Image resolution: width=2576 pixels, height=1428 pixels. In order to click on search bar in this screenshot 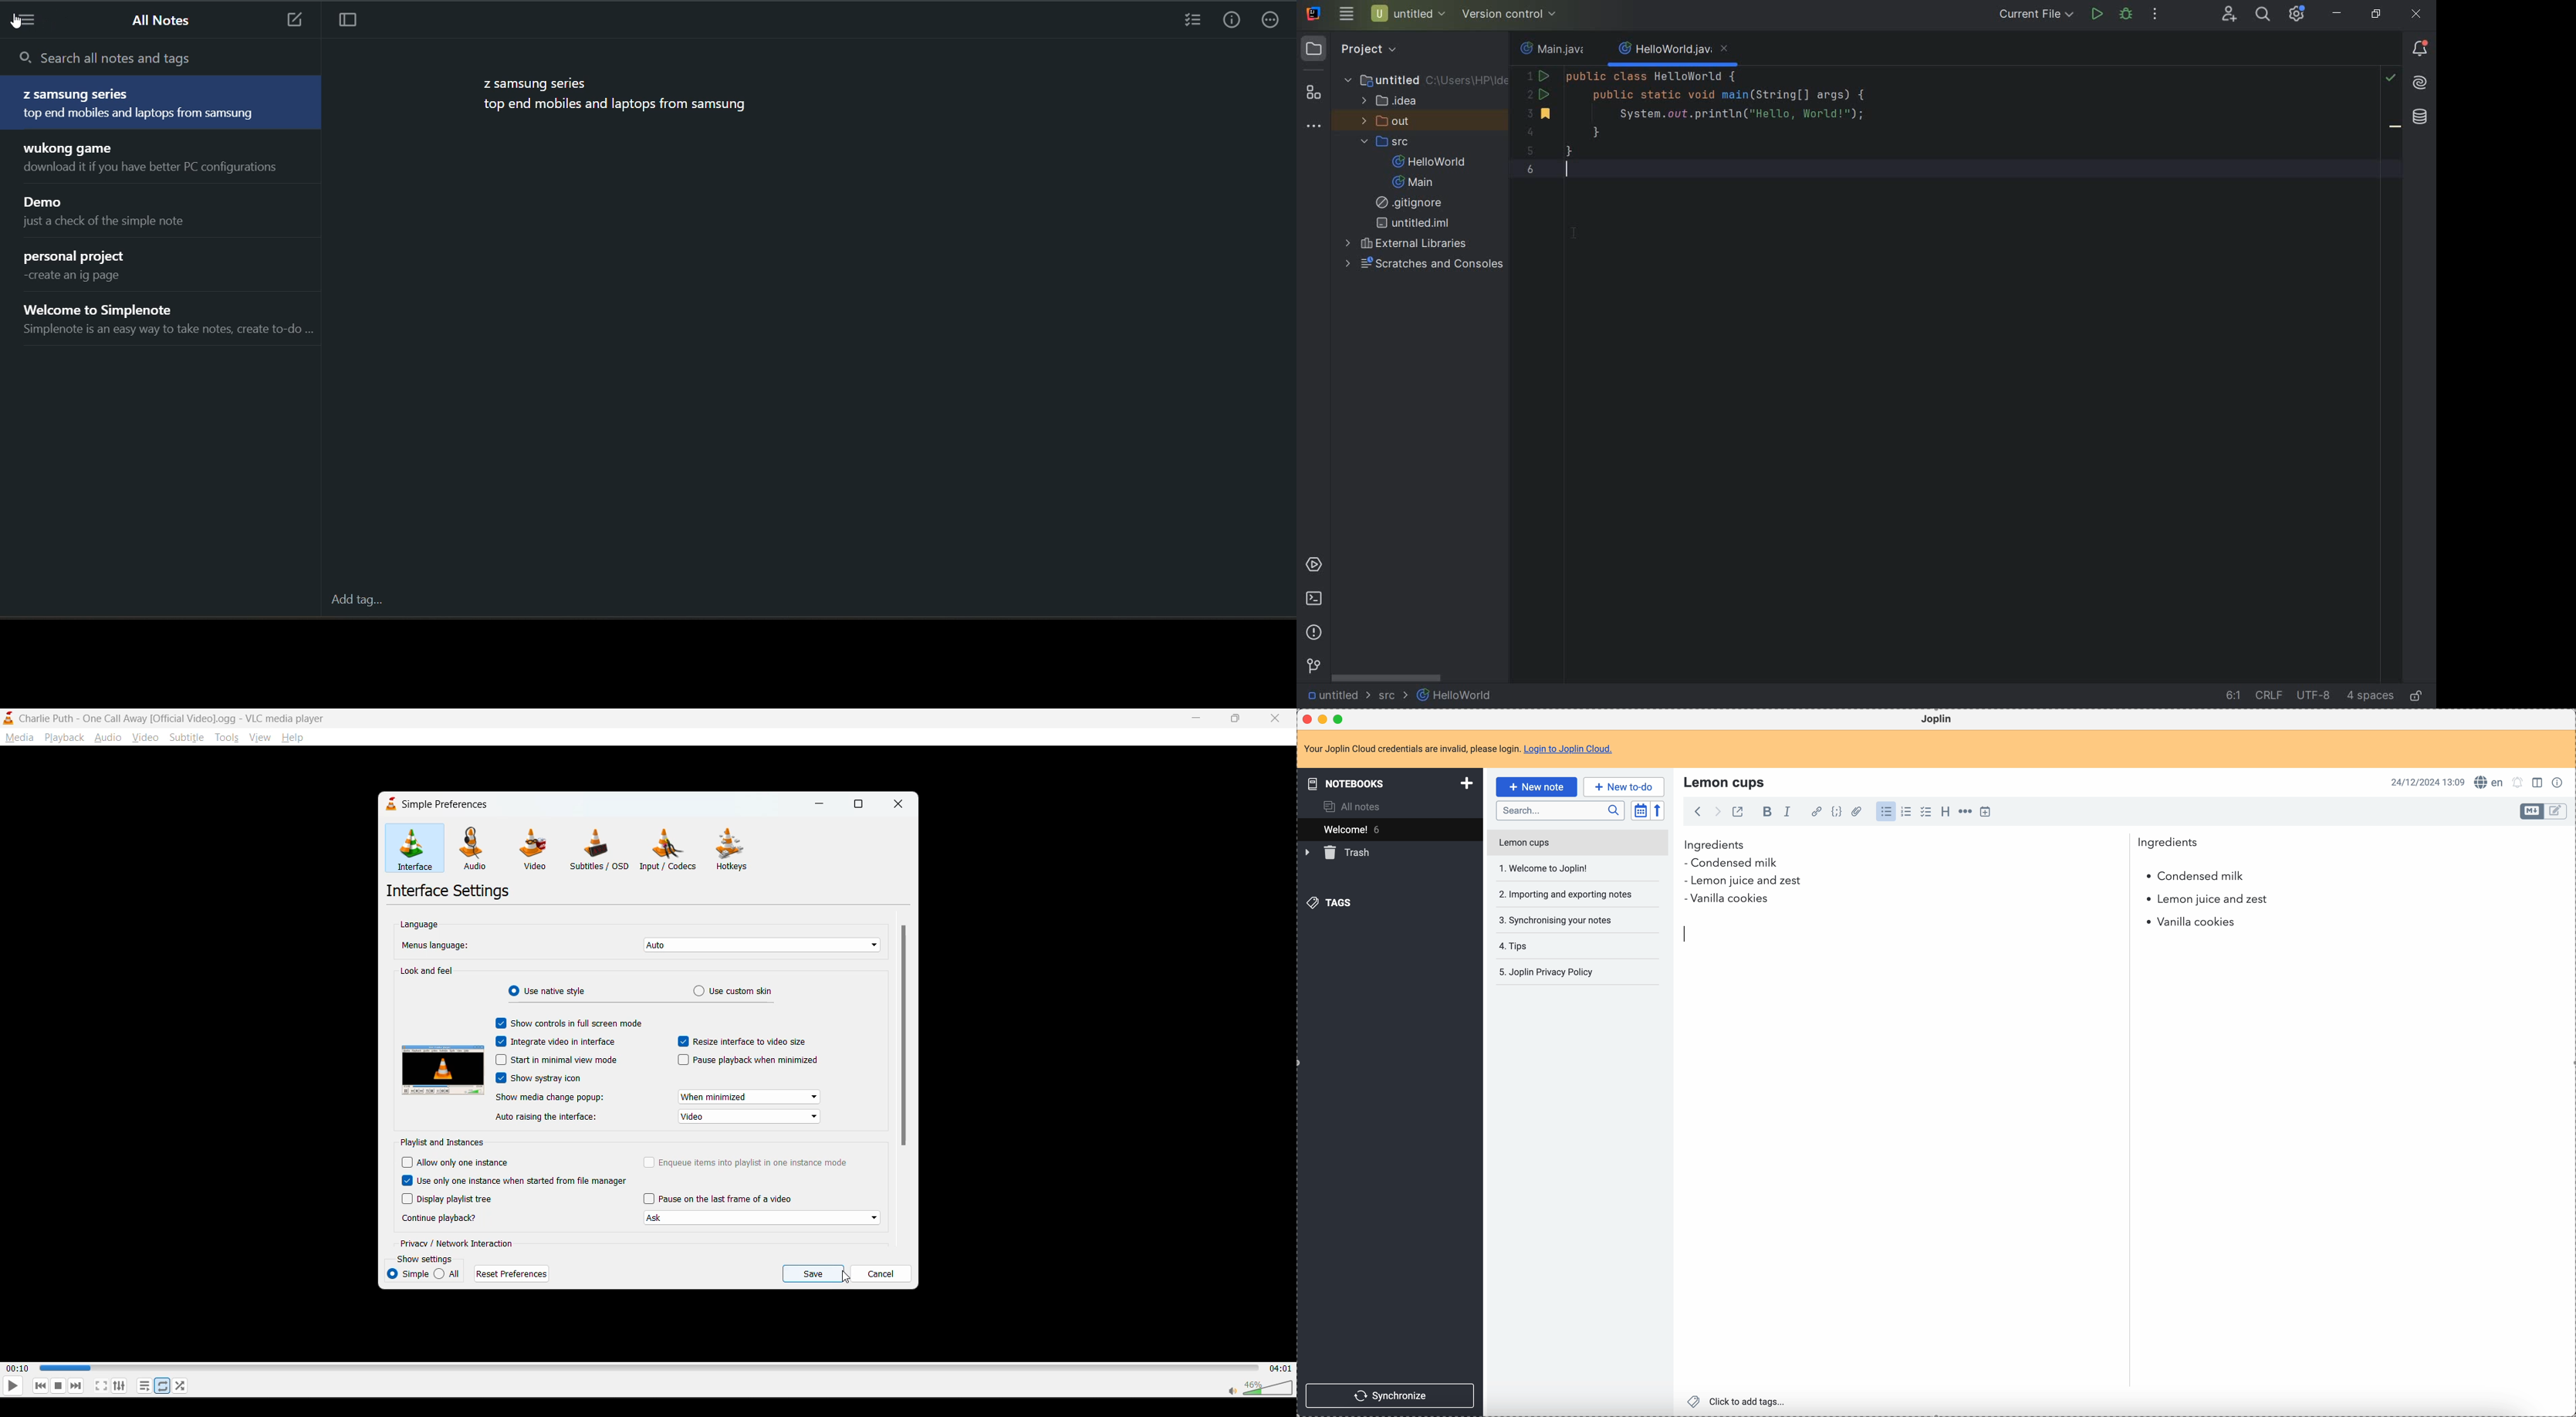, I will do `click(1560, 811)`.